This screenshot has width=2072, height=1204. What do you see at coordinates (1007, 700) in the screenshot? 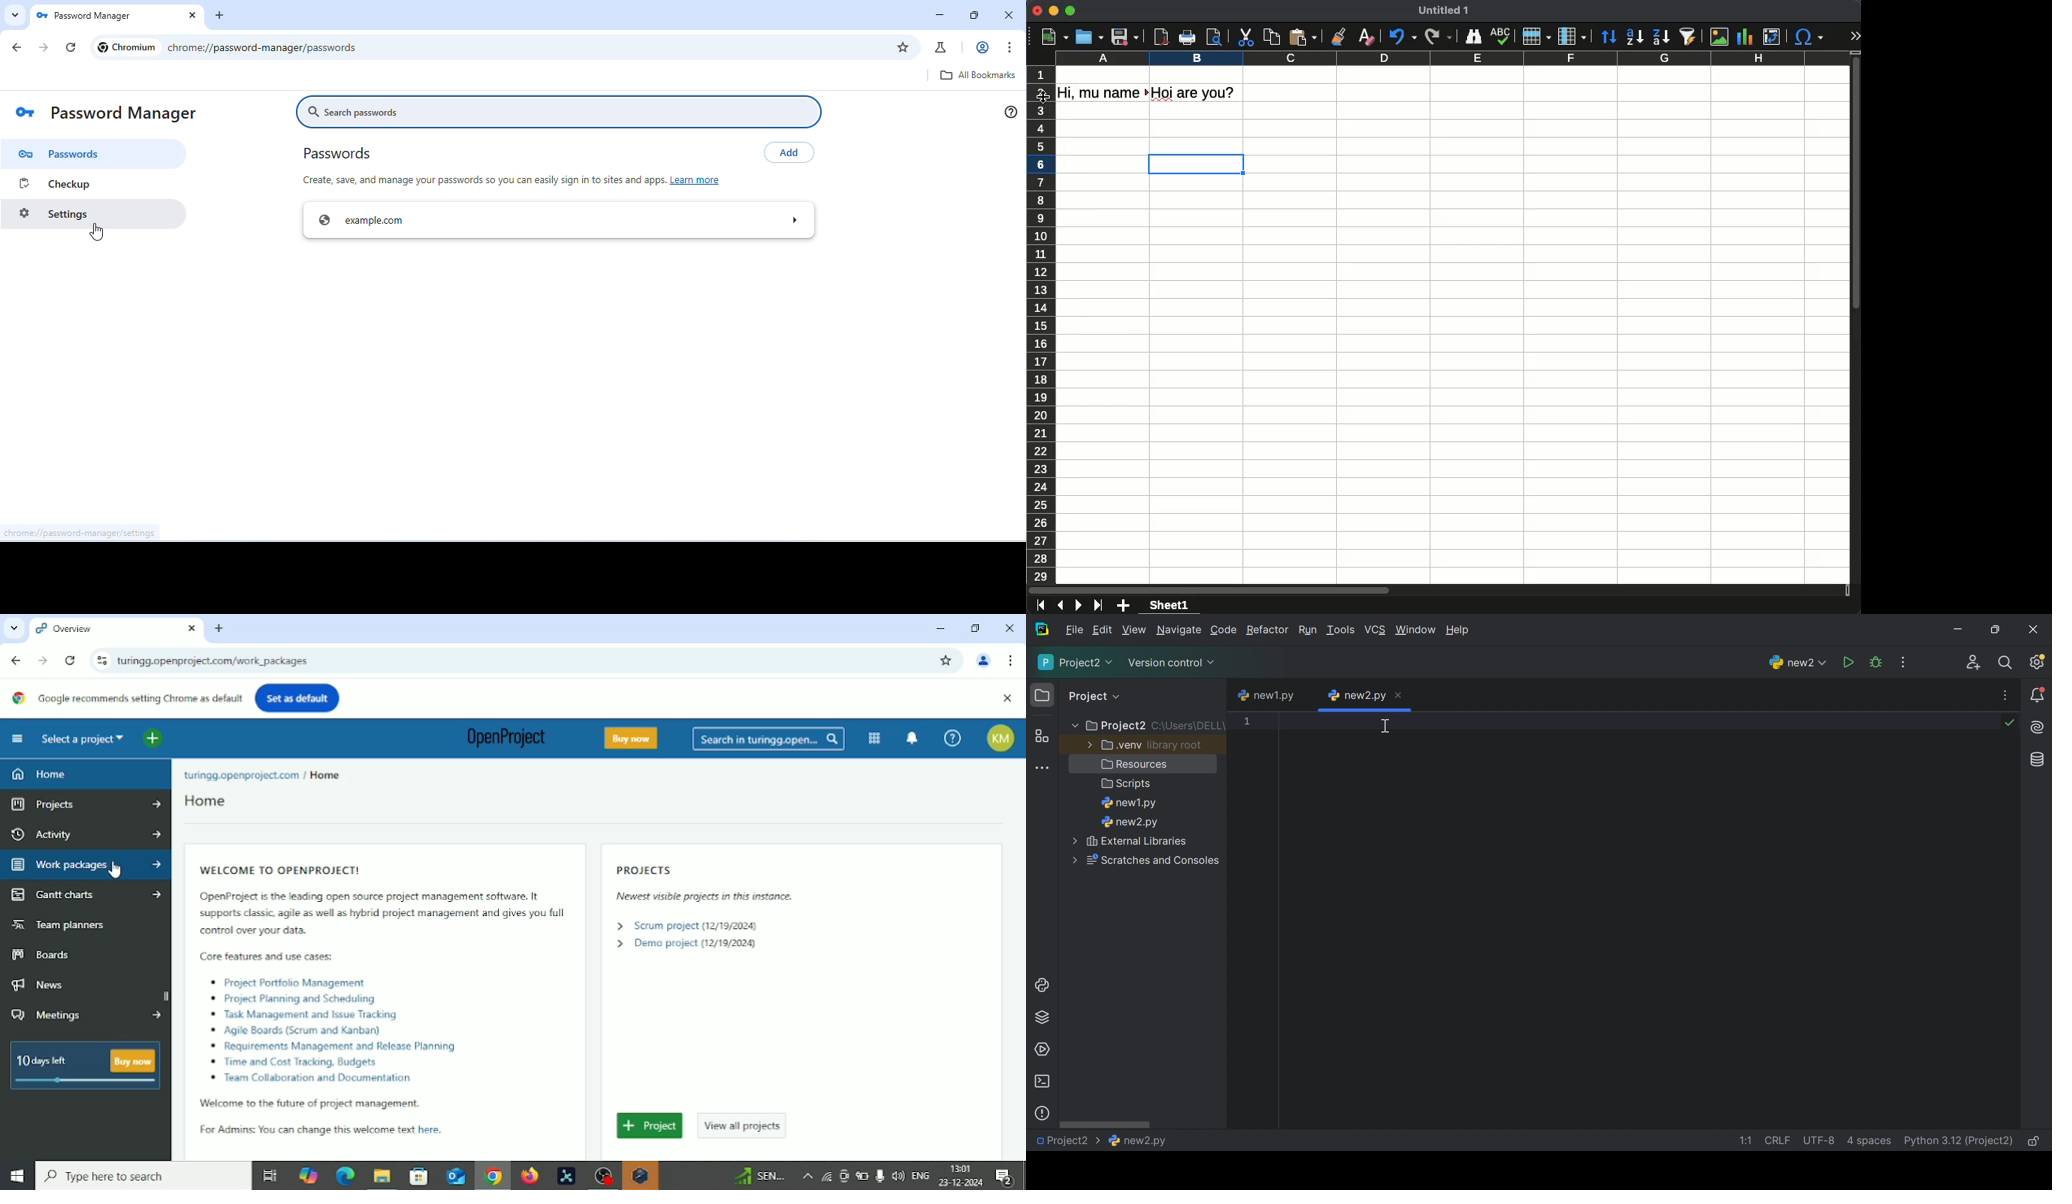
I see `Close` at bounding box center [1007, 700].